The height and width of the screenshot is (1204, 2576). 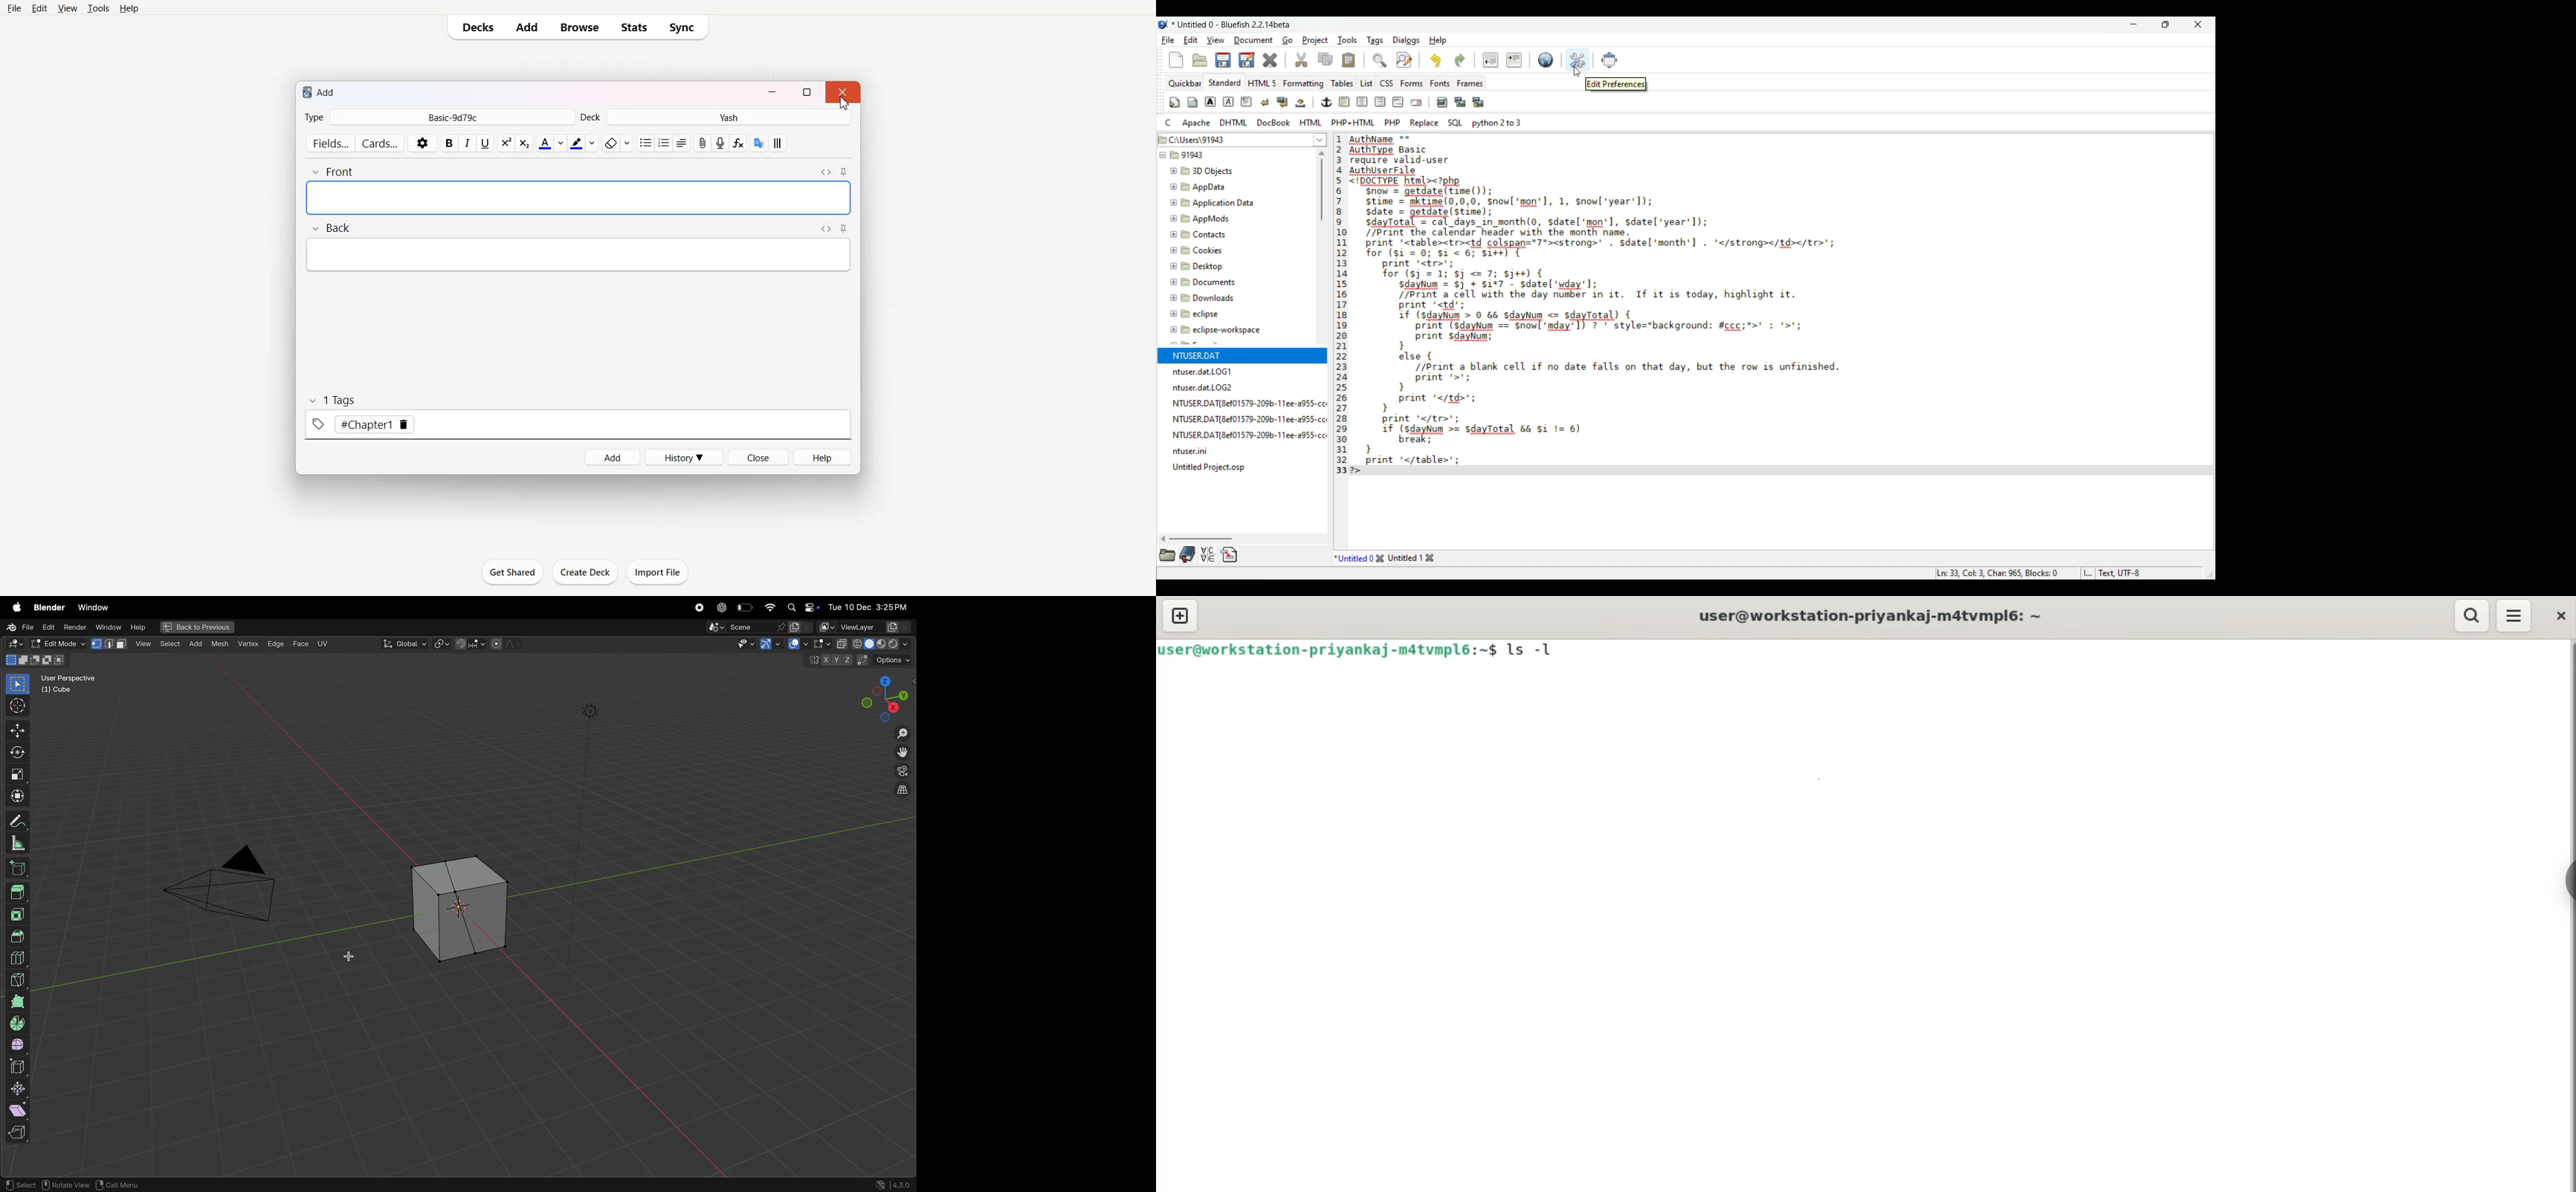 I want to click on File, so click(x=14, y=9).